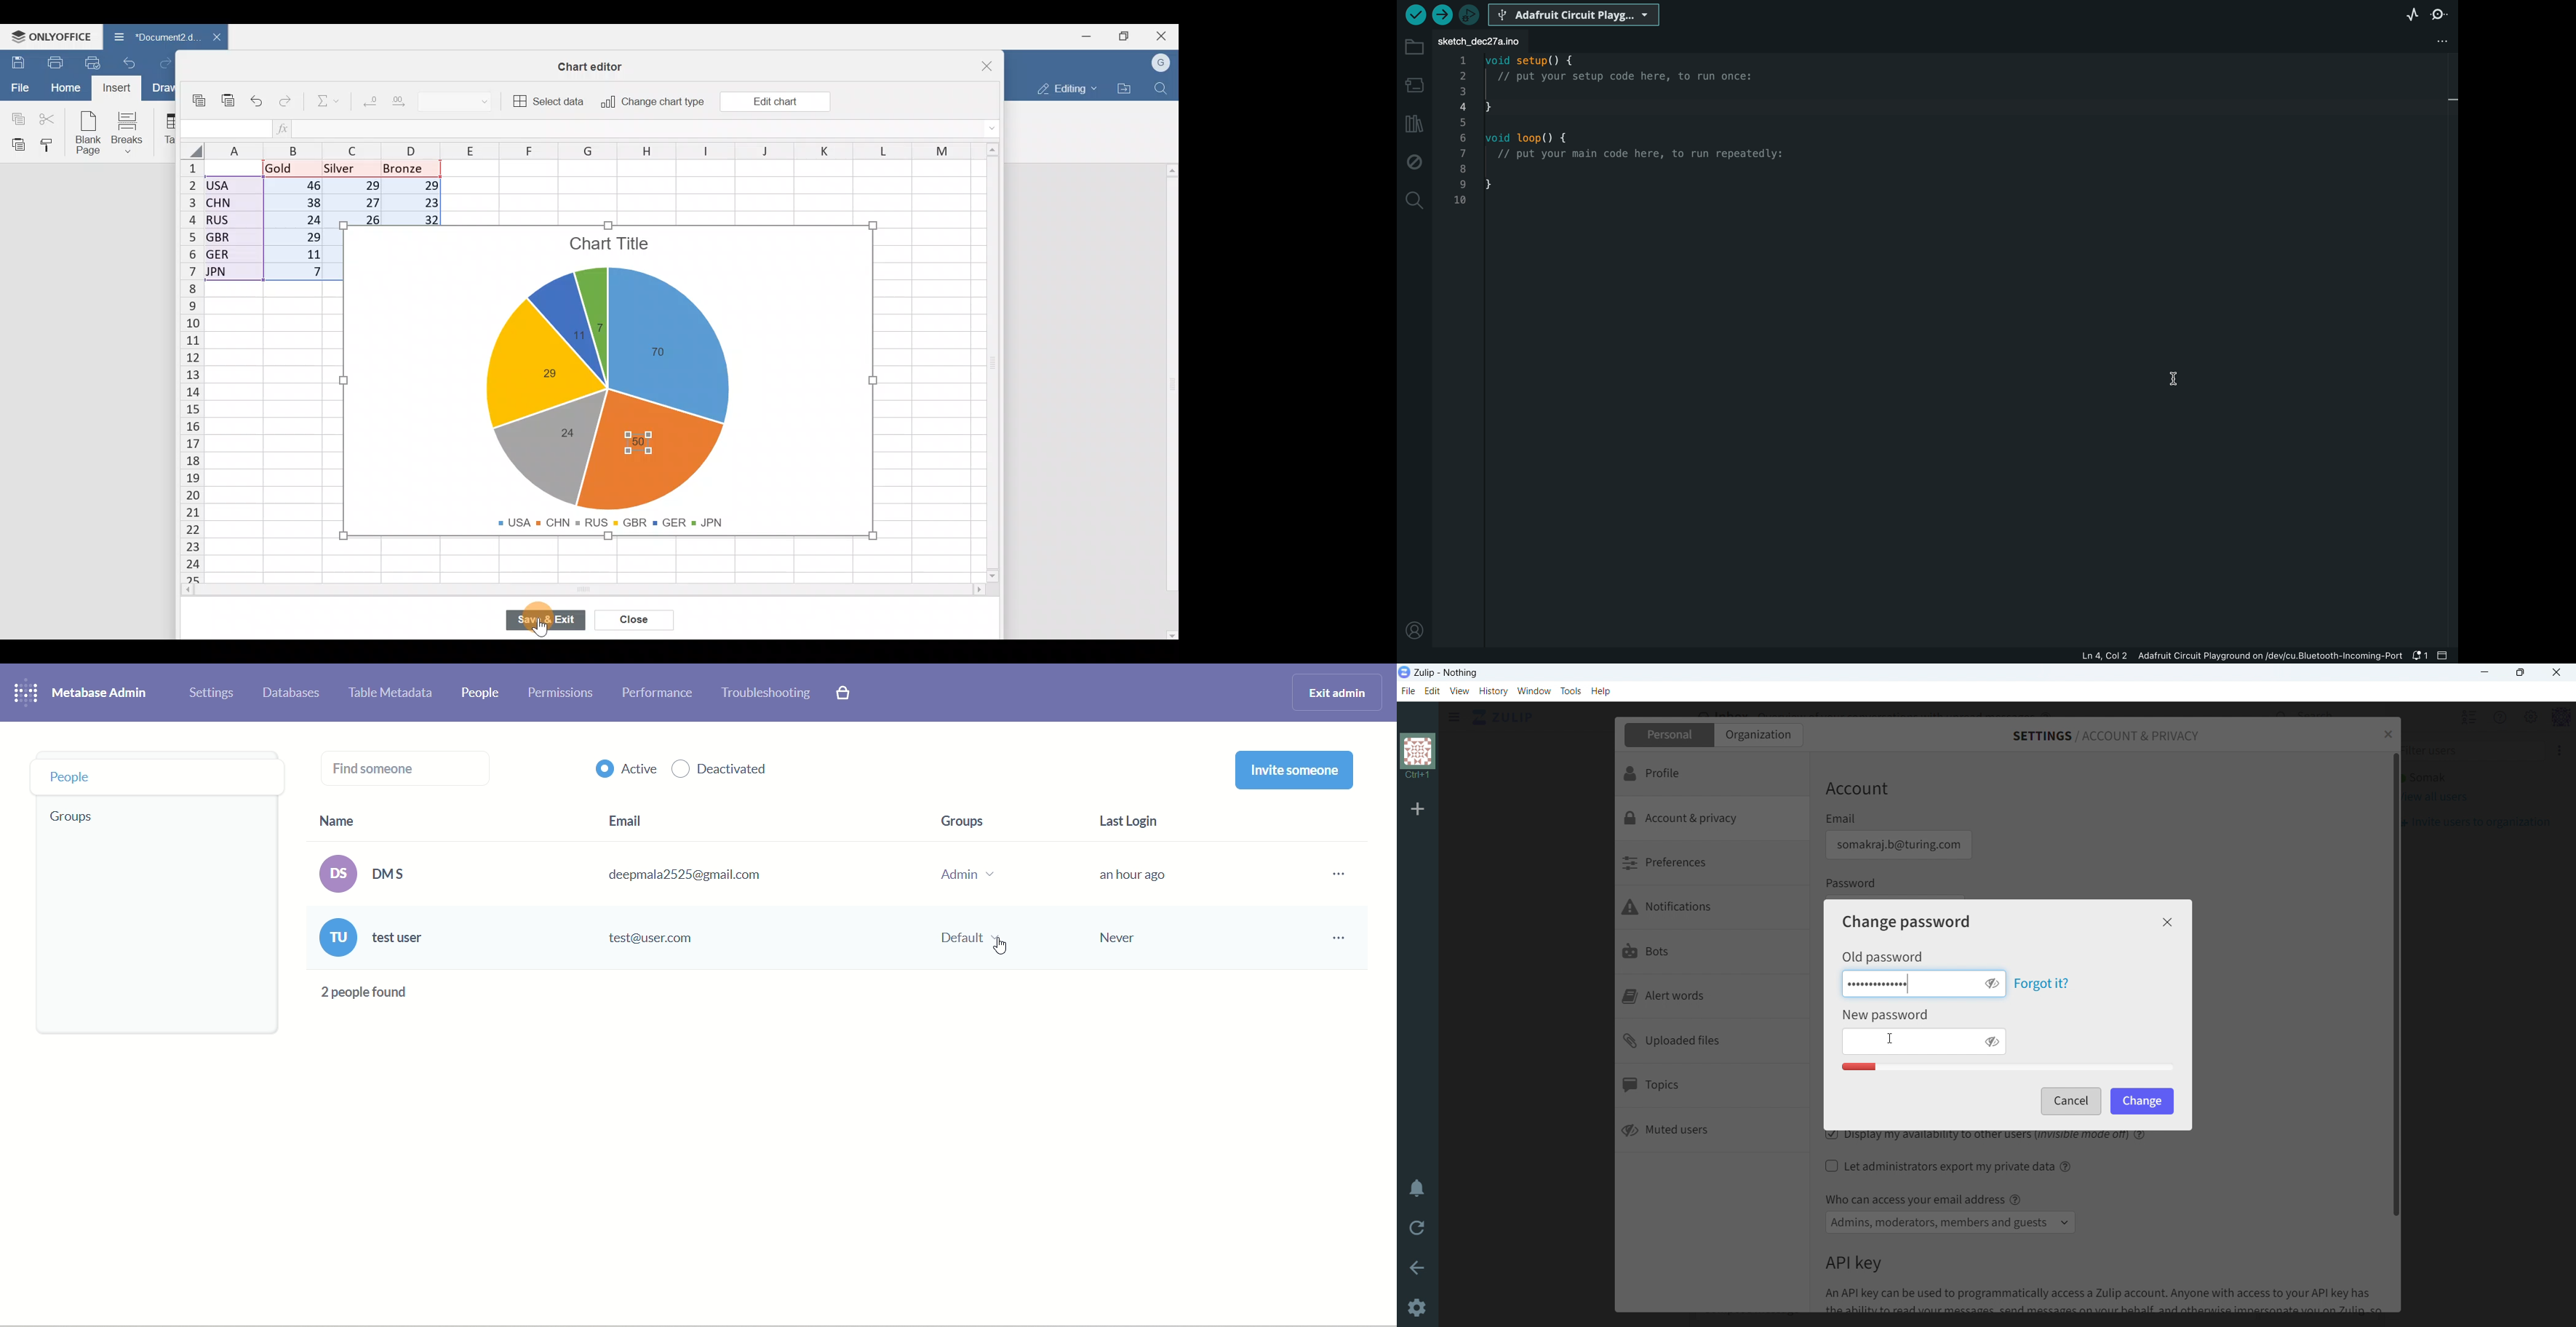  I want to click on Cursor on Save & exit, so click(552, 621).